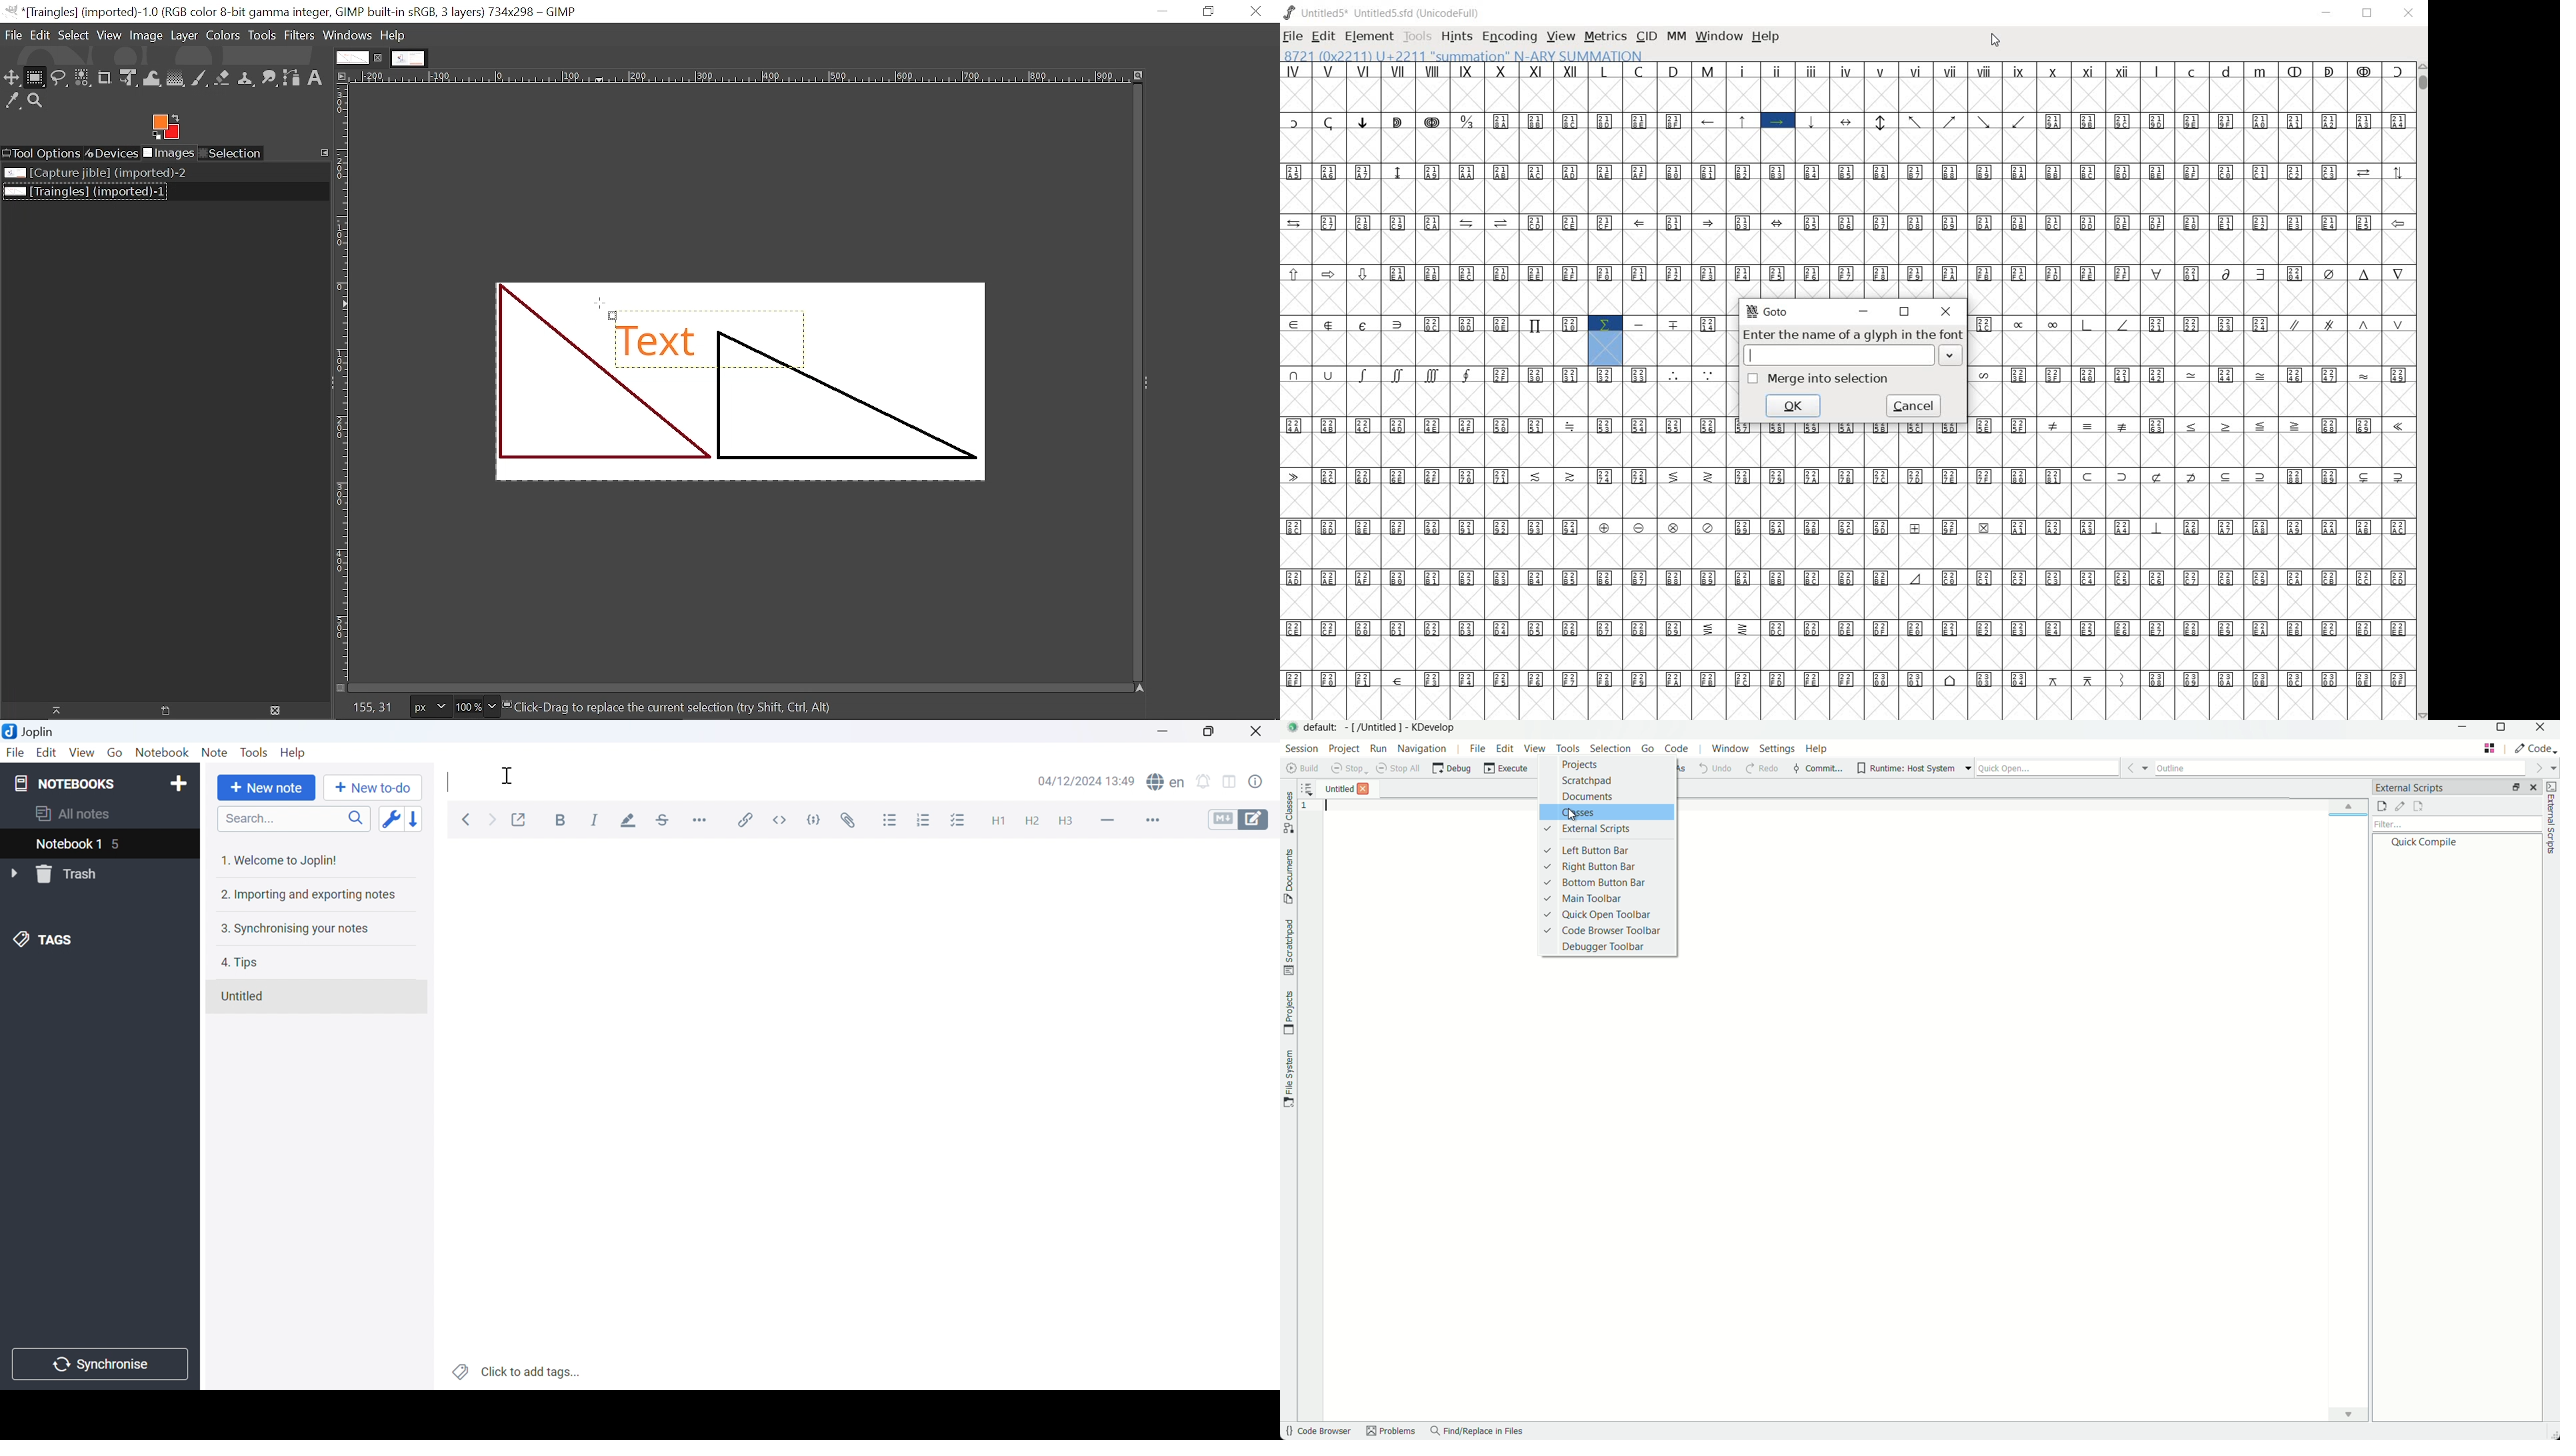 This screenshot has width=2576, height=1456. Describe the element at coordinates (2455, 825) in the screenshot. I see `filter` at that location.